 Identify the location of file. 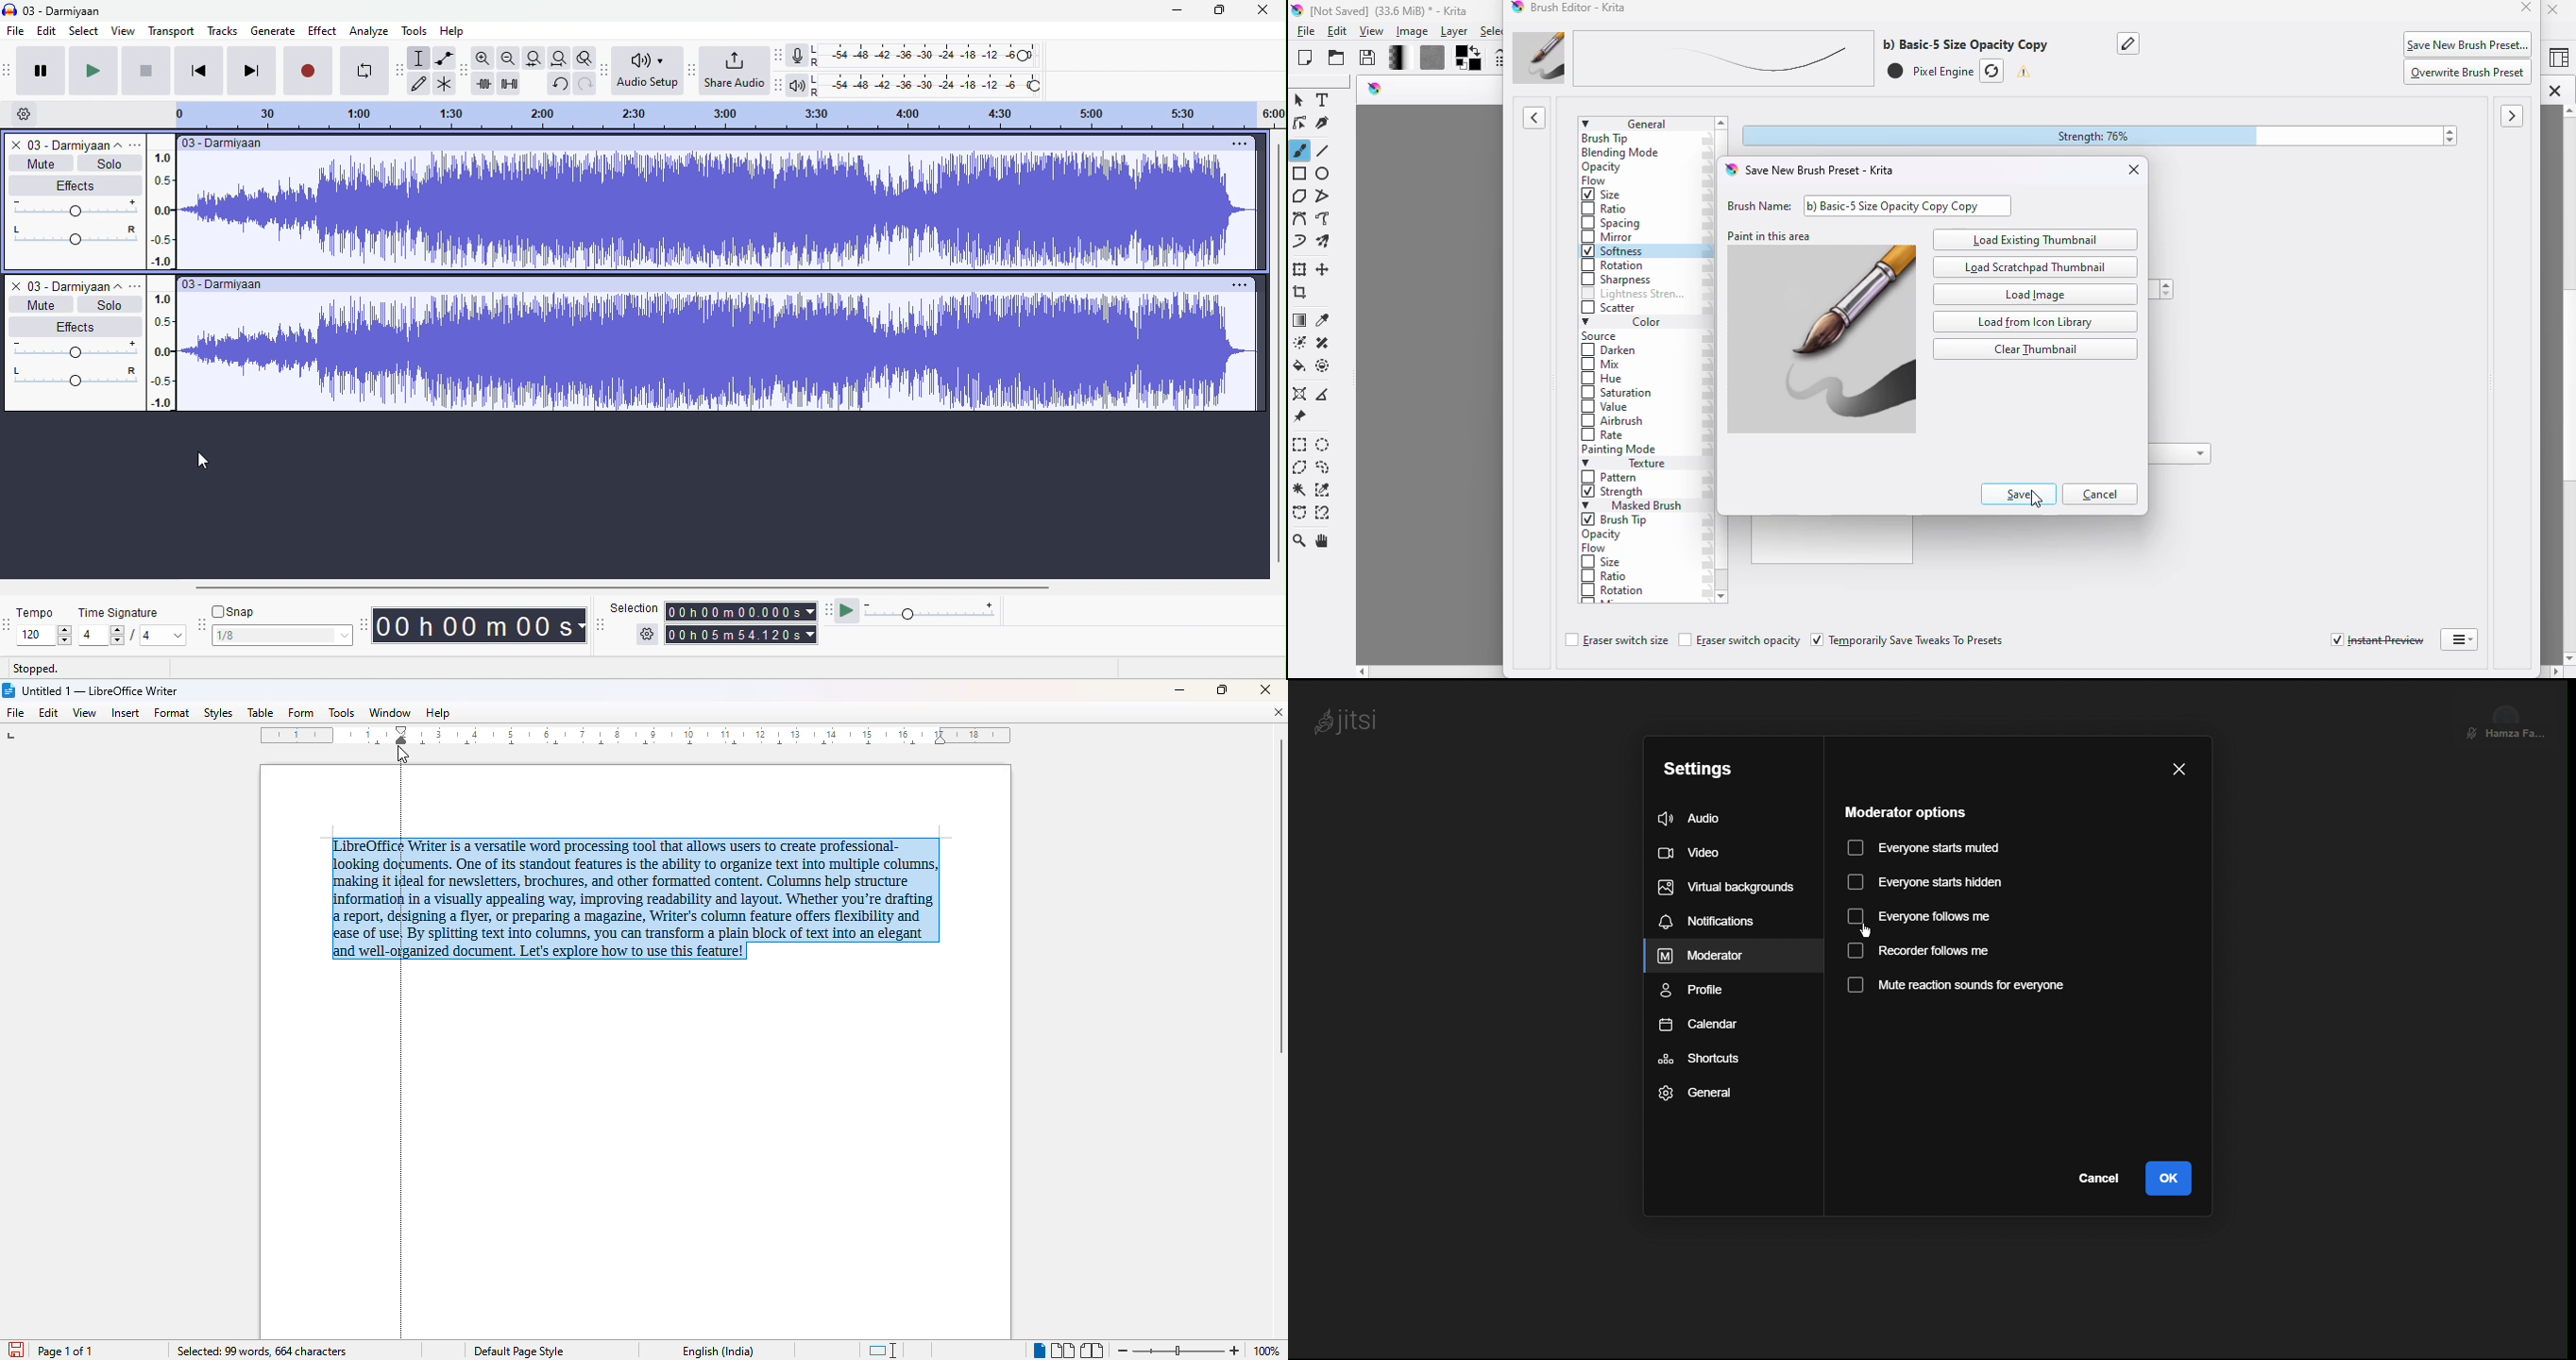
(14, 712).